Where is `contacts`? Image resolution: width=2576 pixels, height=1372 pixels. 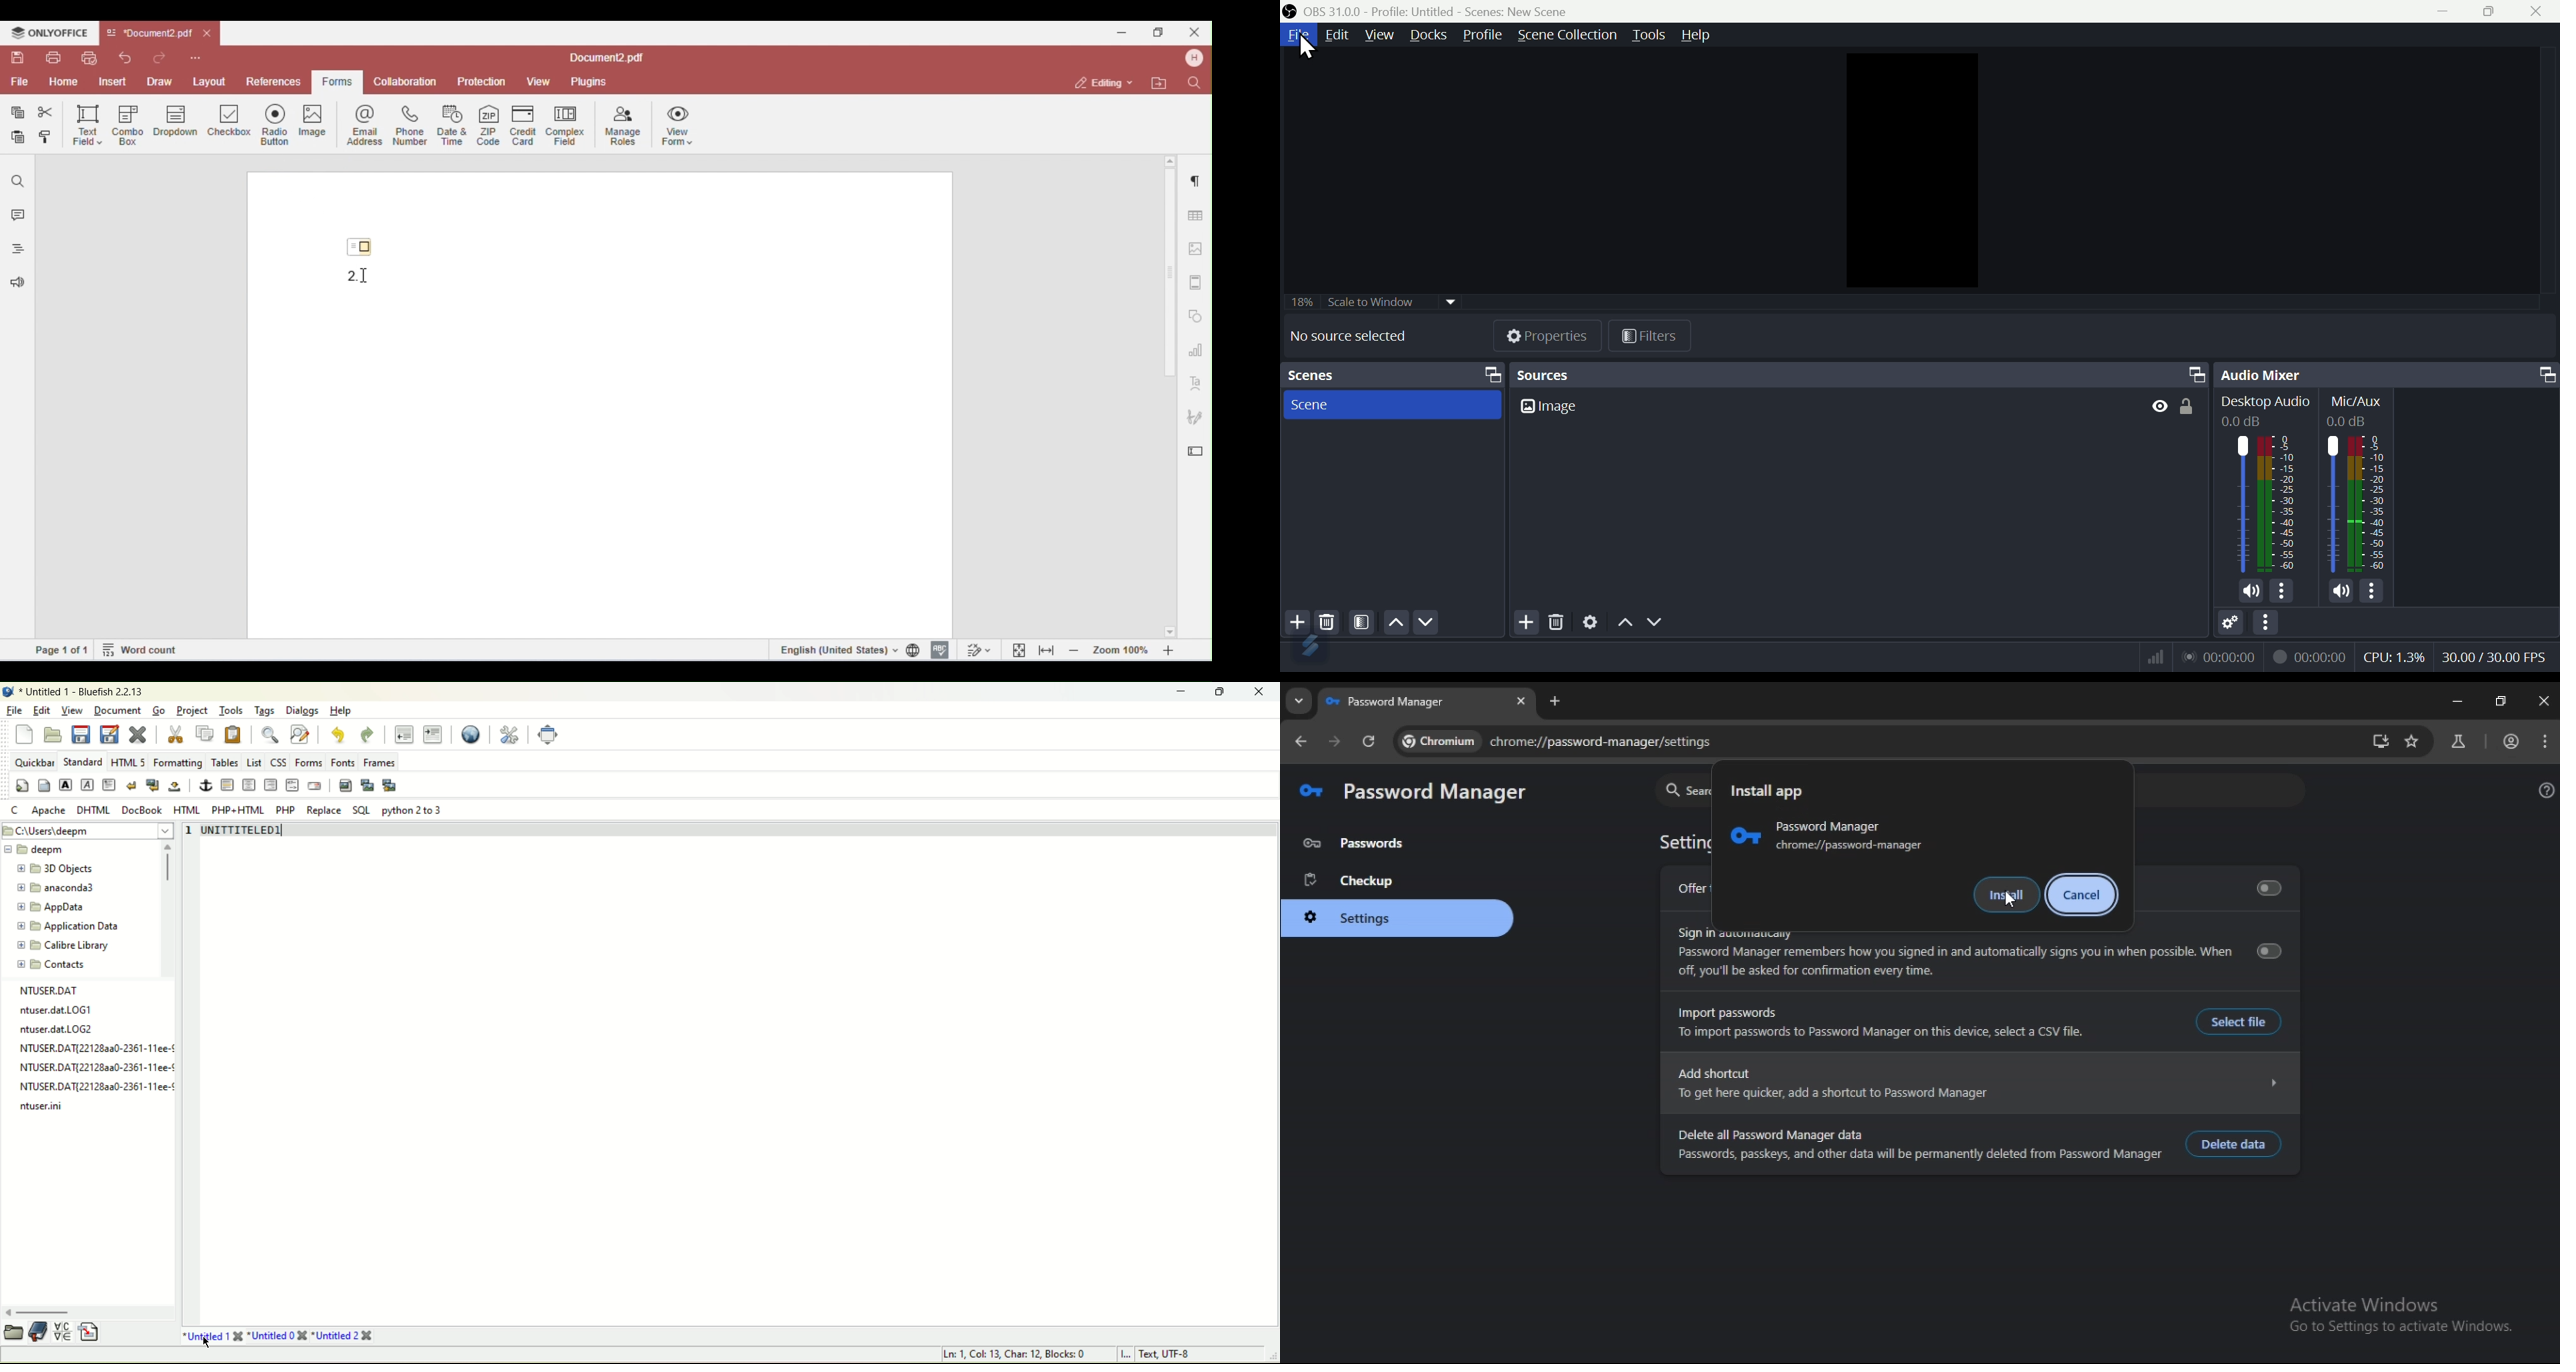 contacts is located at coordinates (57, 967).